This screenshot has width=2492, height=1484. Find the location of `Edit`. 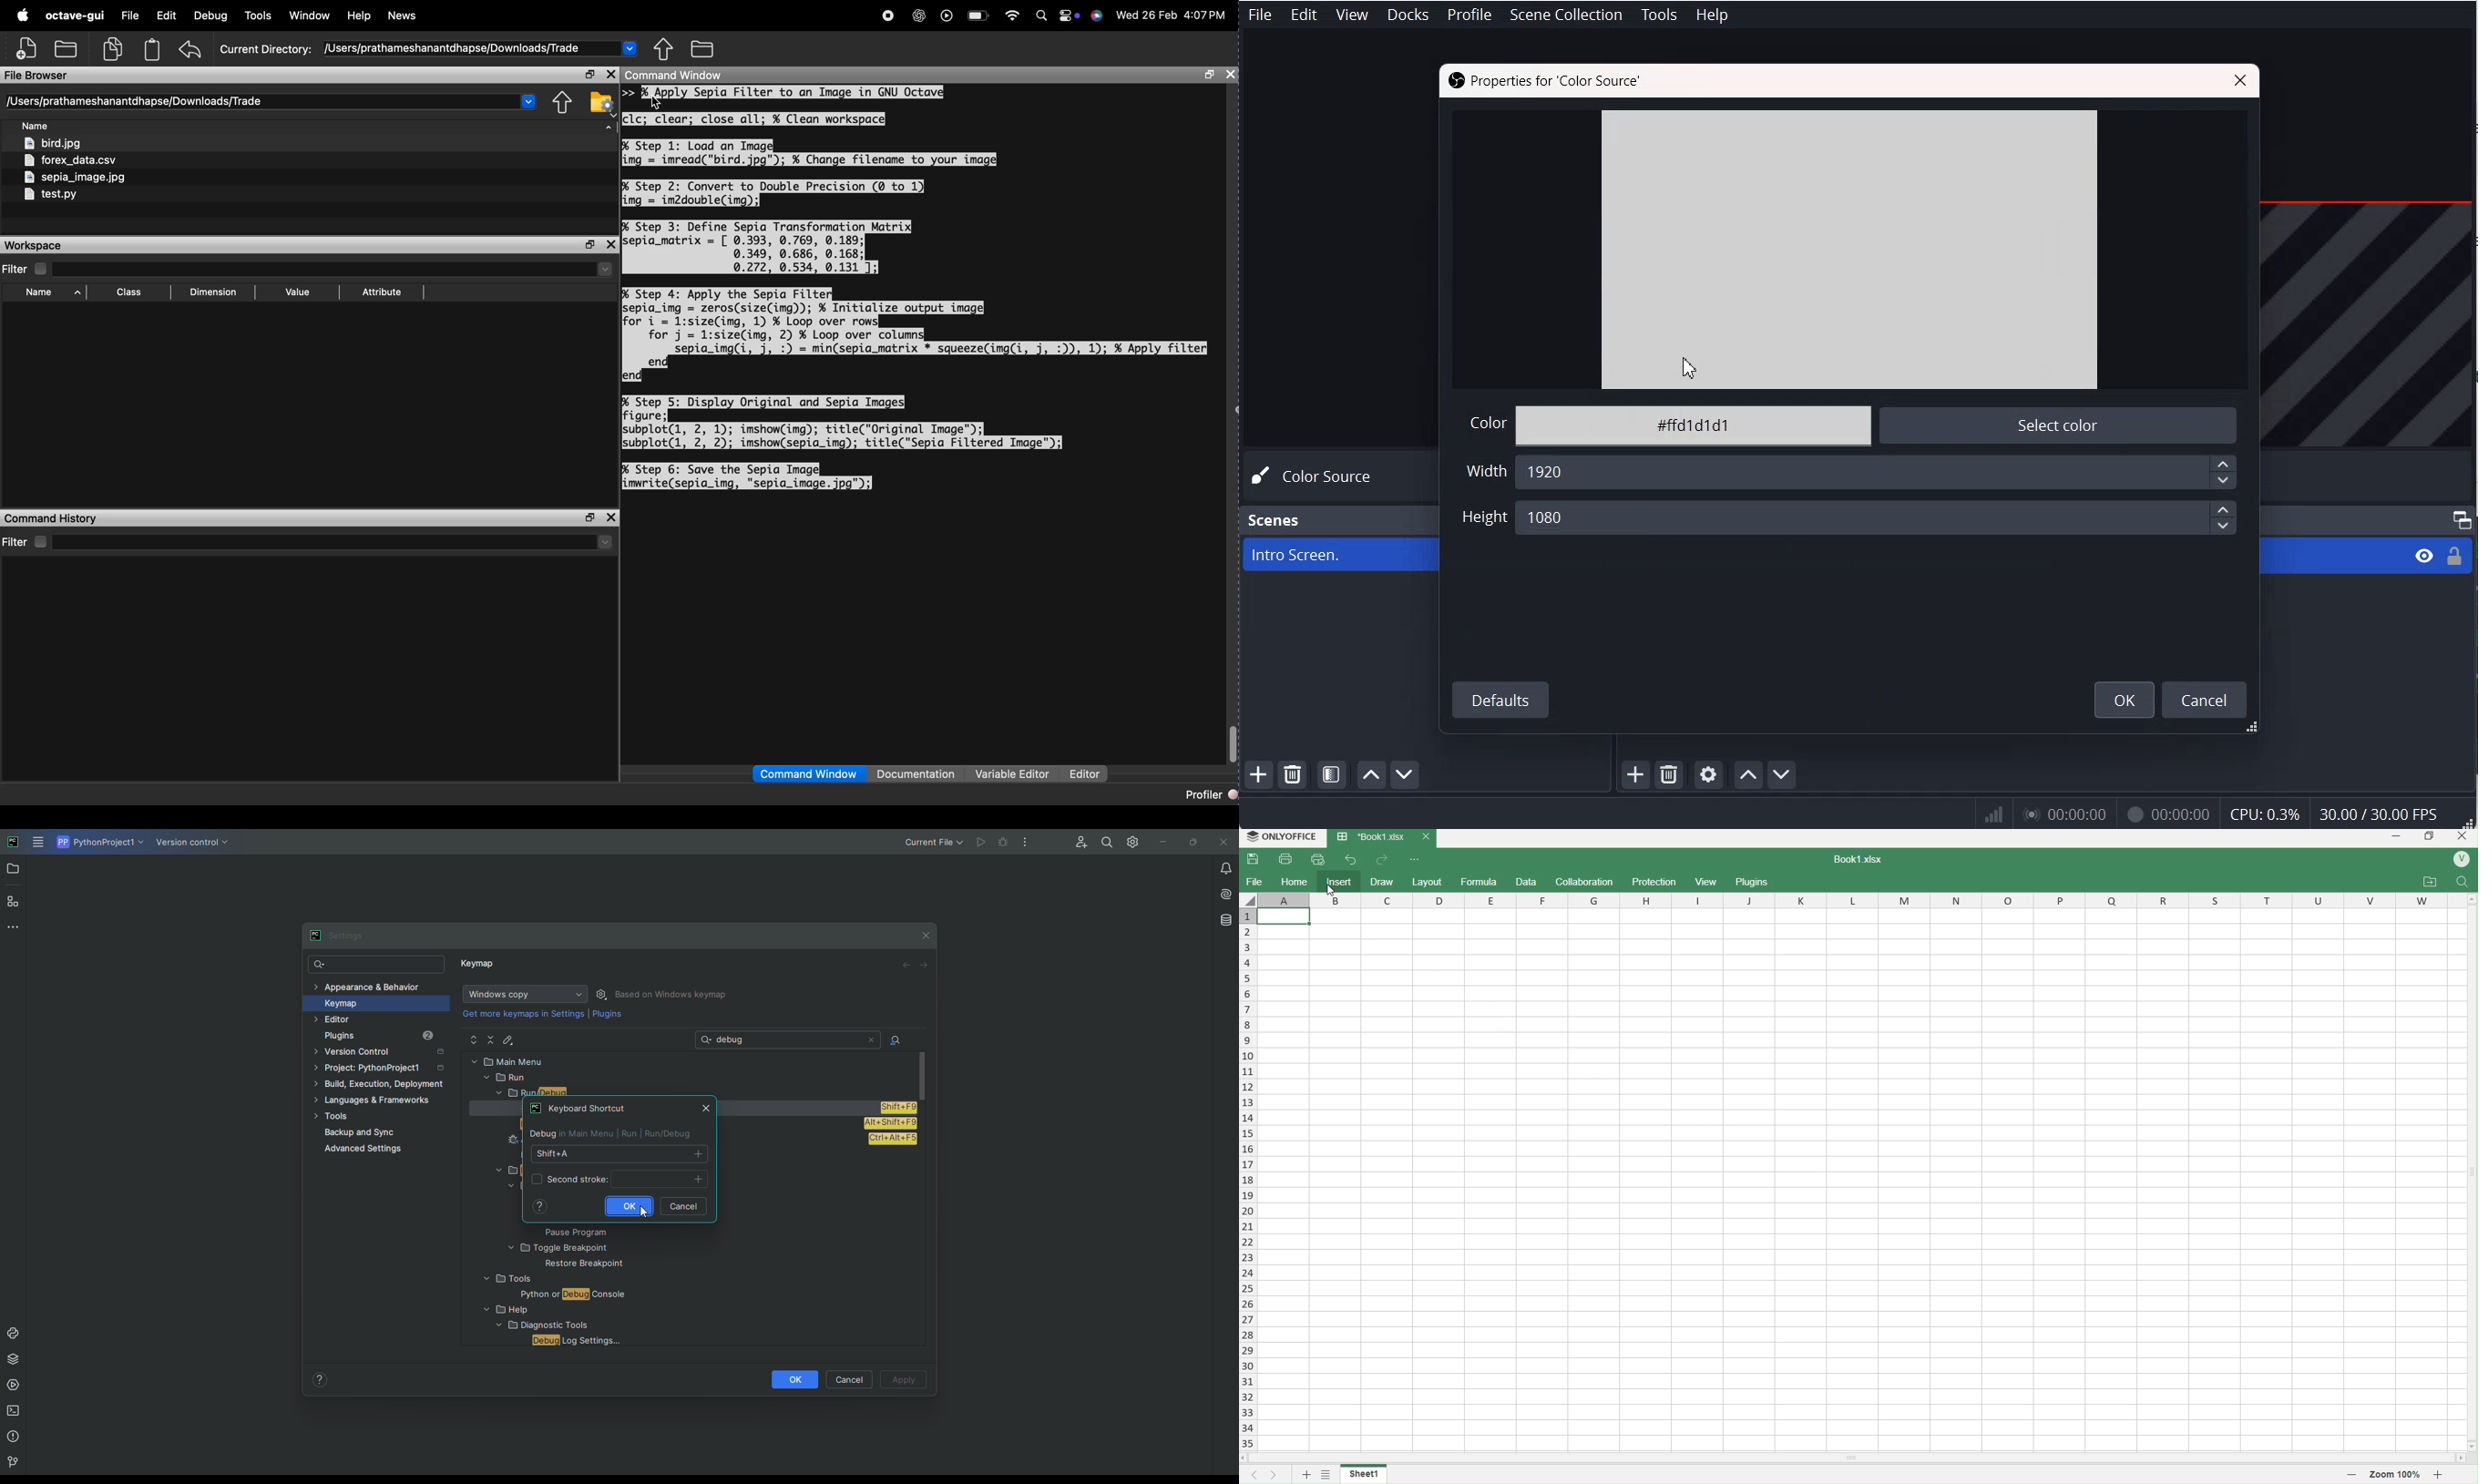

Edit is located at coordinates (165, 15).